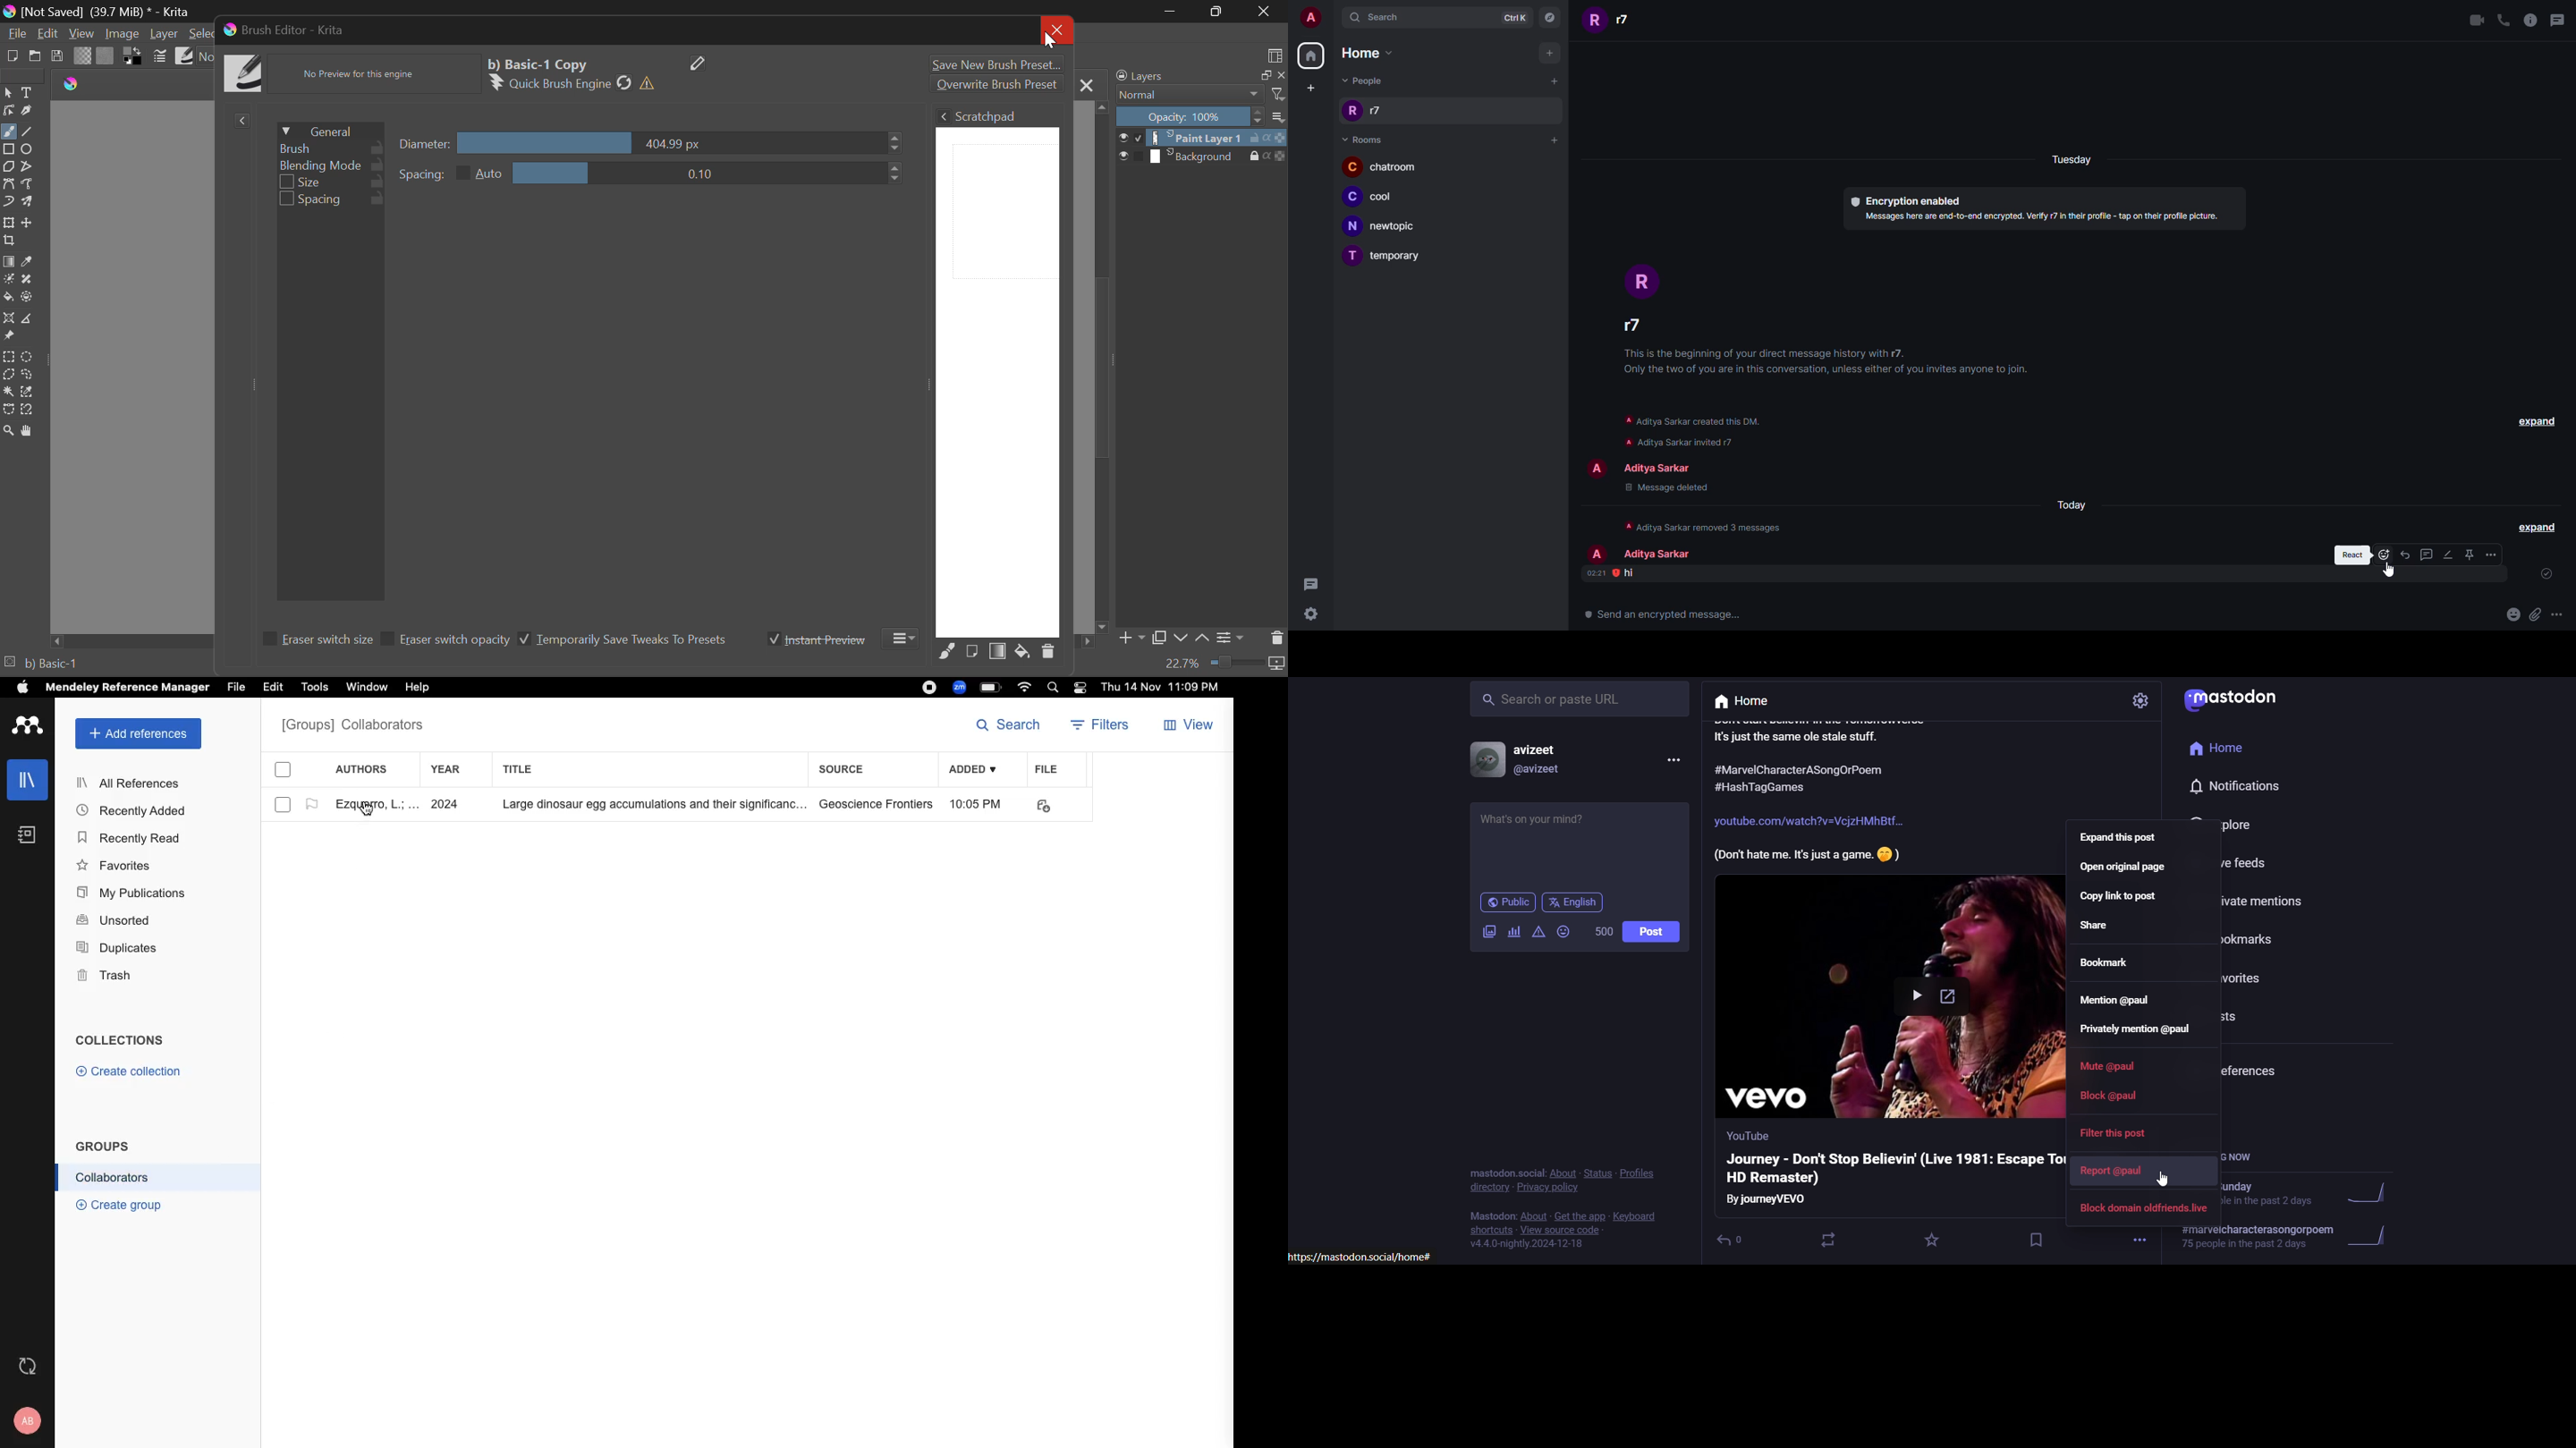 This screenshot has width=2576, height=1456. I want to click on Colors in Use, so click(133, 55).